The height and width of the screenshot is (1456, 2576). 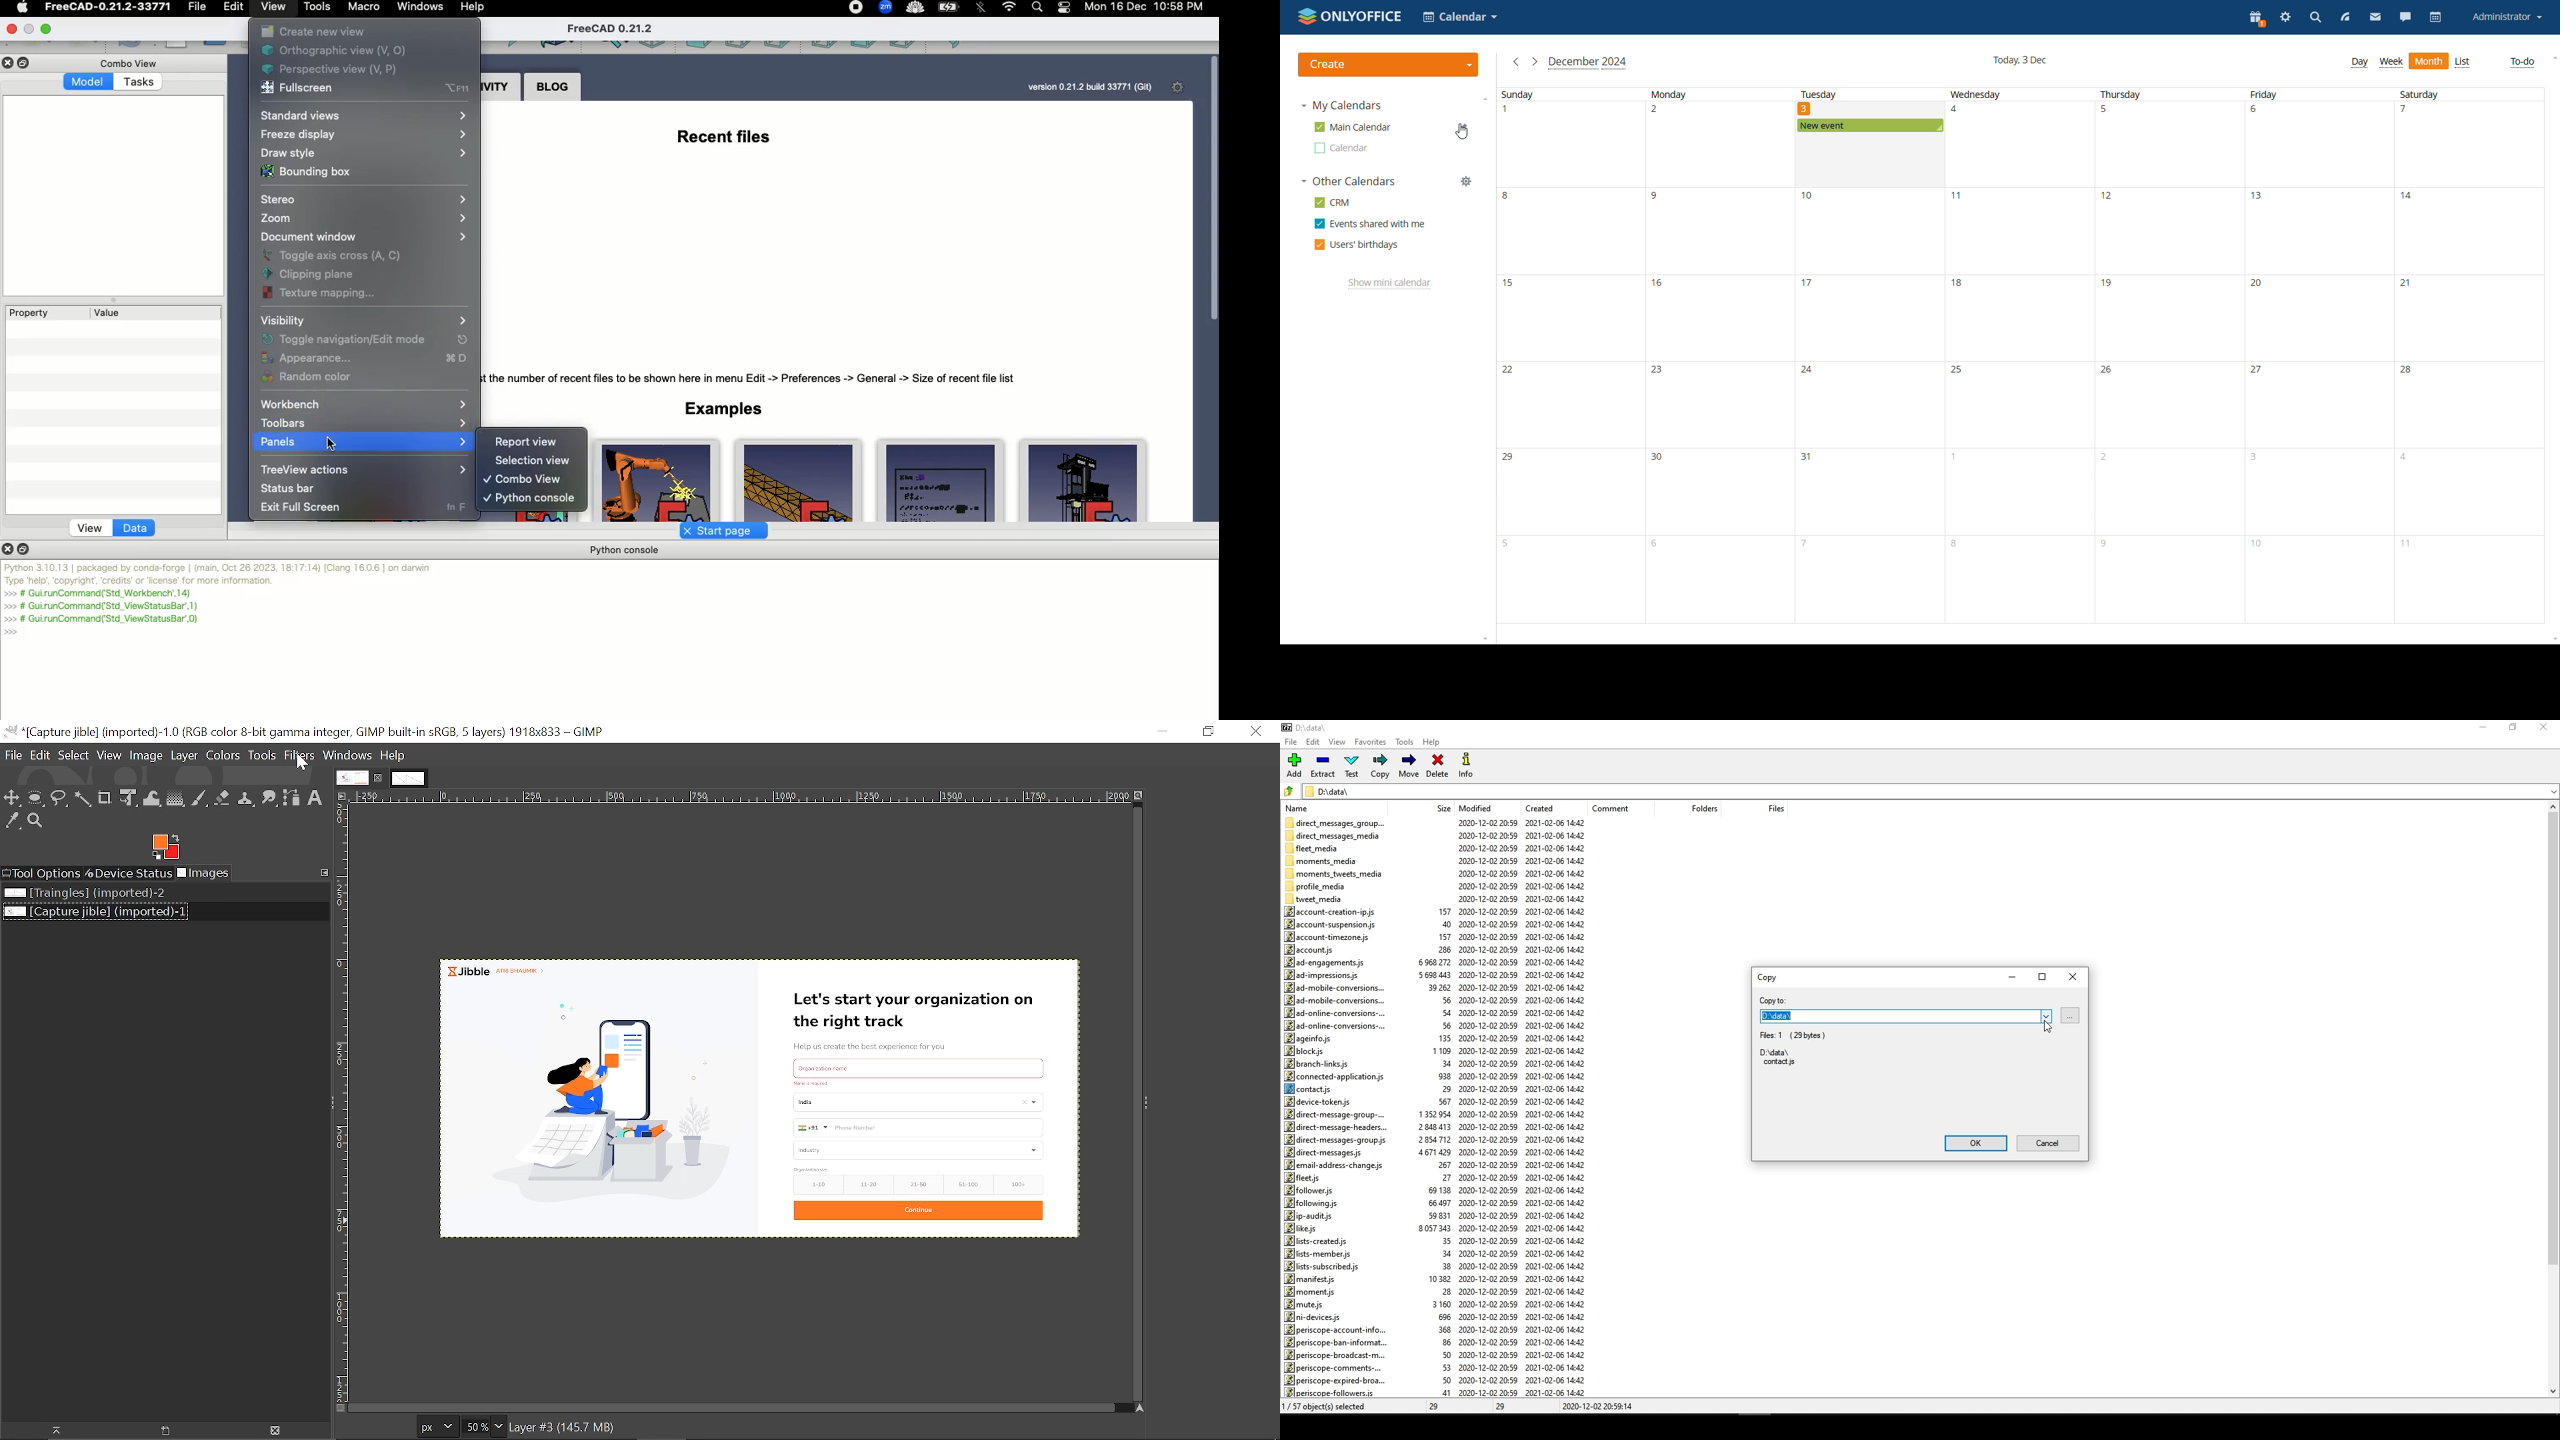 I want to click on Scroll, so click(x=1212, y=285).